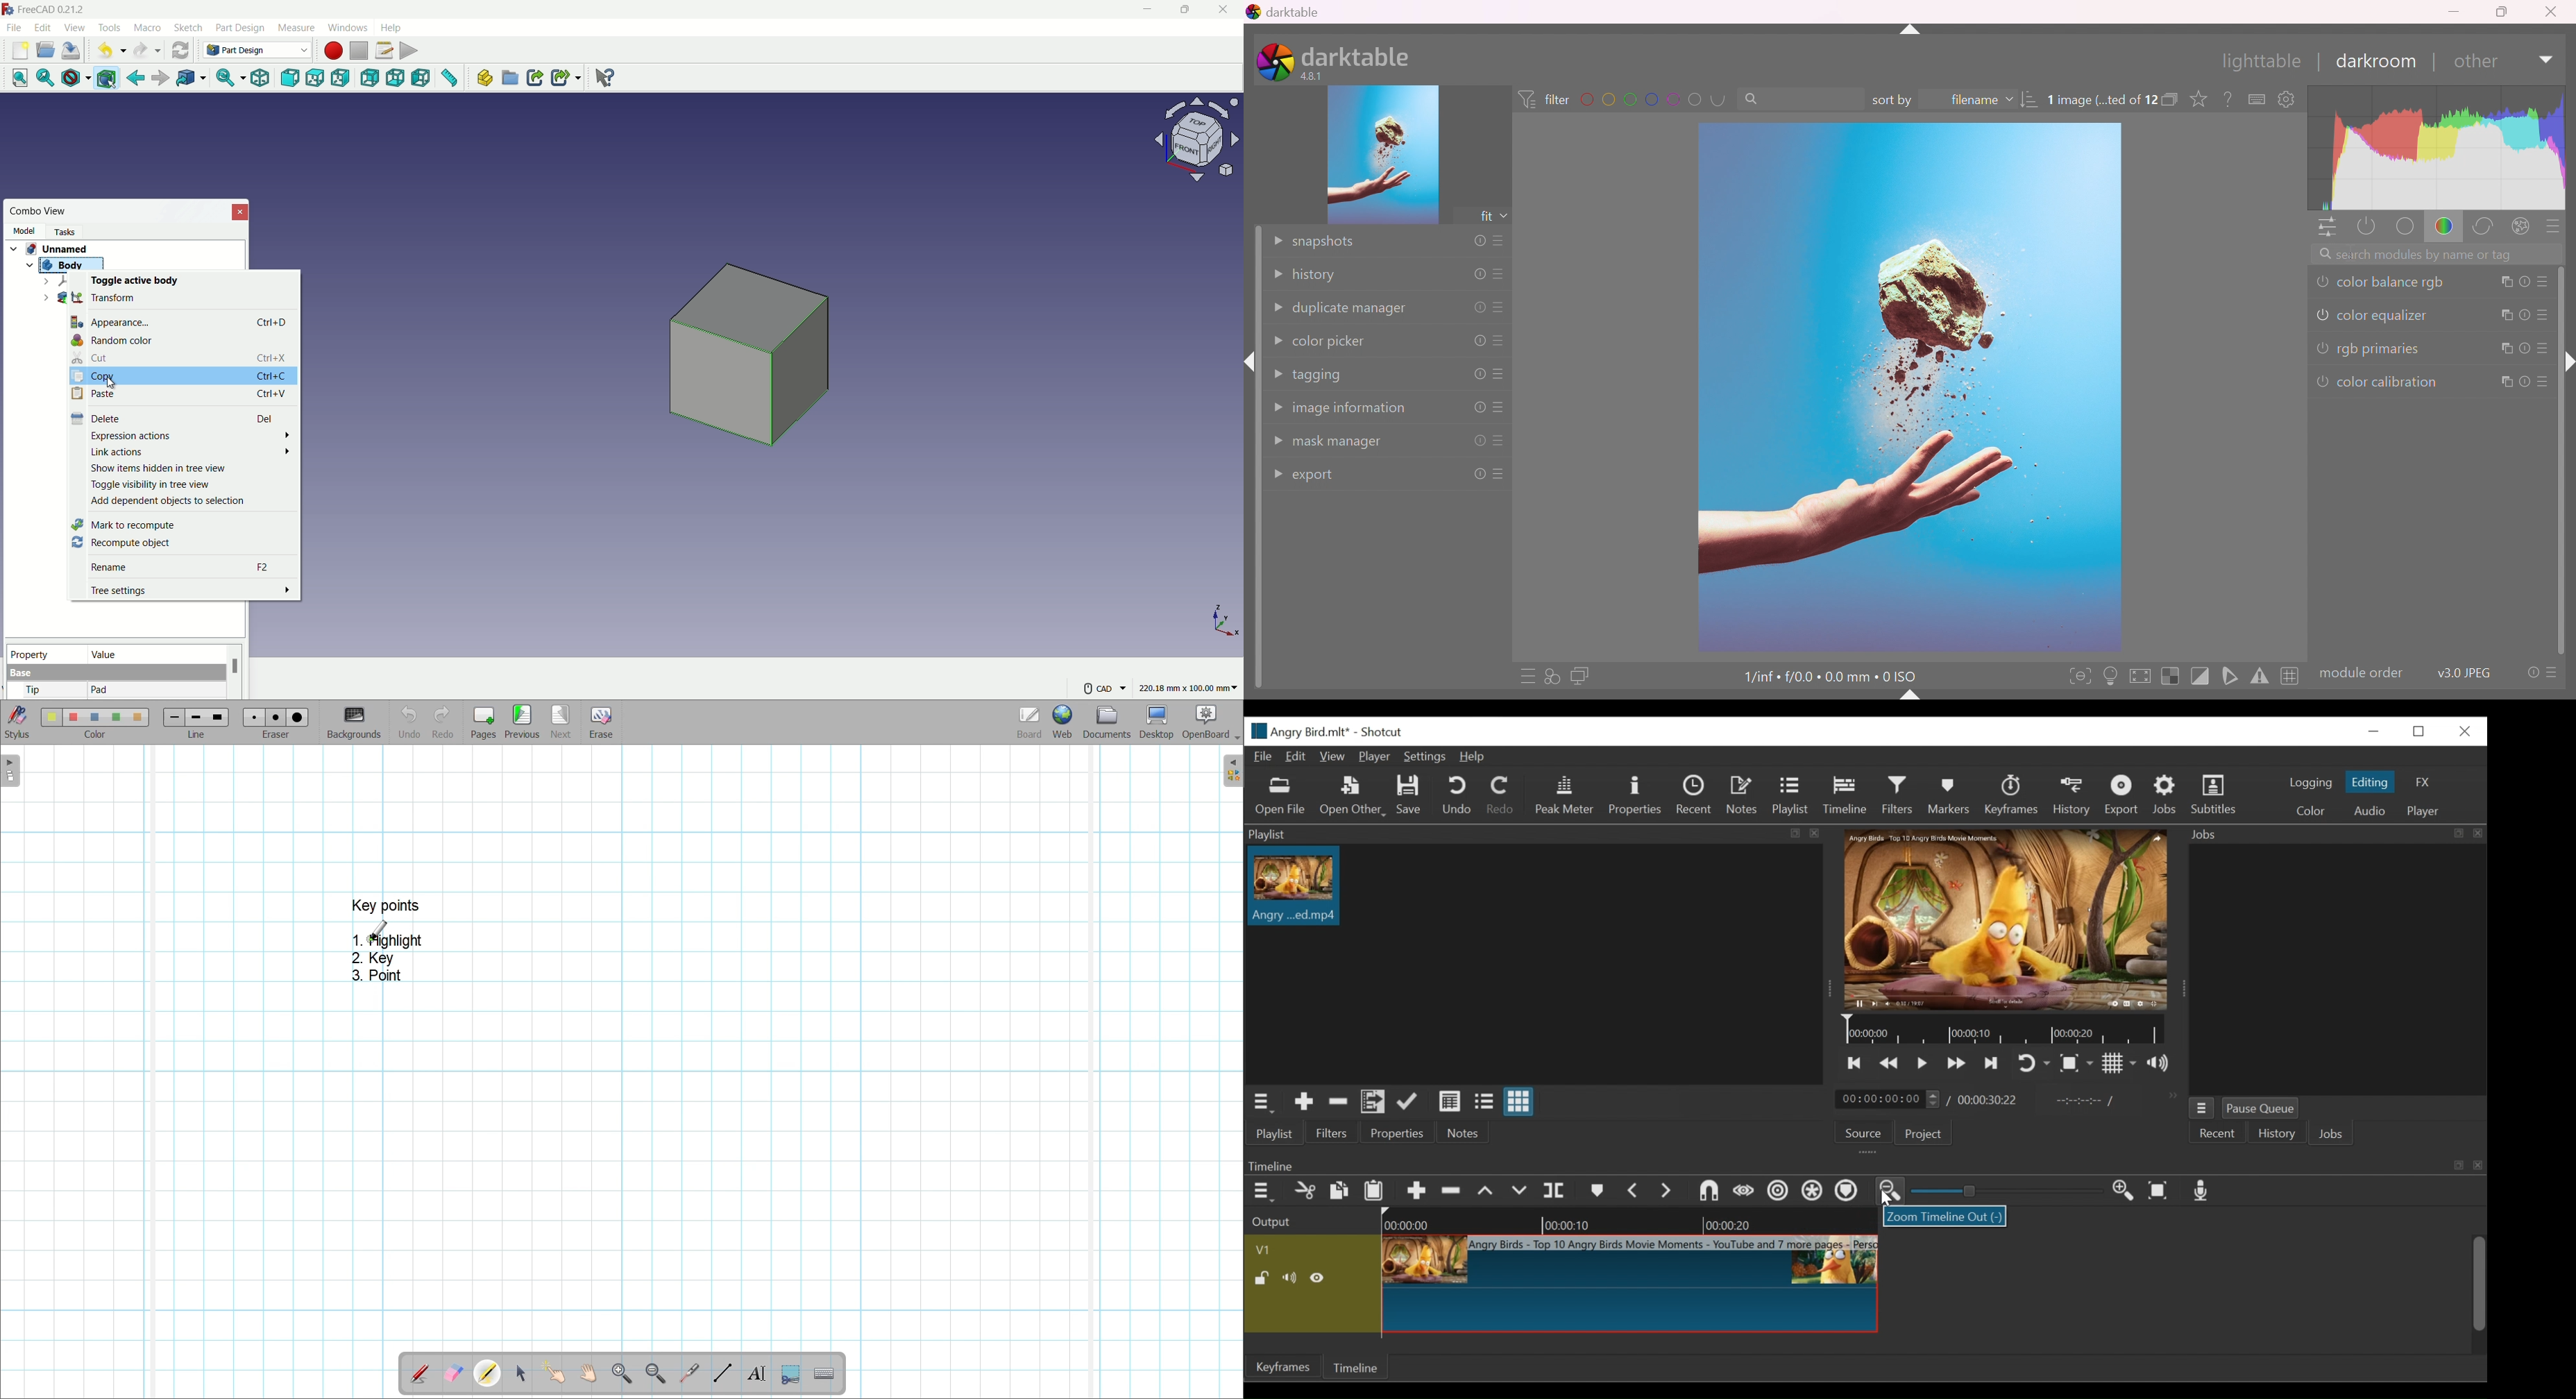 This screenshot has height=1400, width=2576. Describe the element at coordinates (397, 78) in the screenshot. I see `bottom view` at that location.